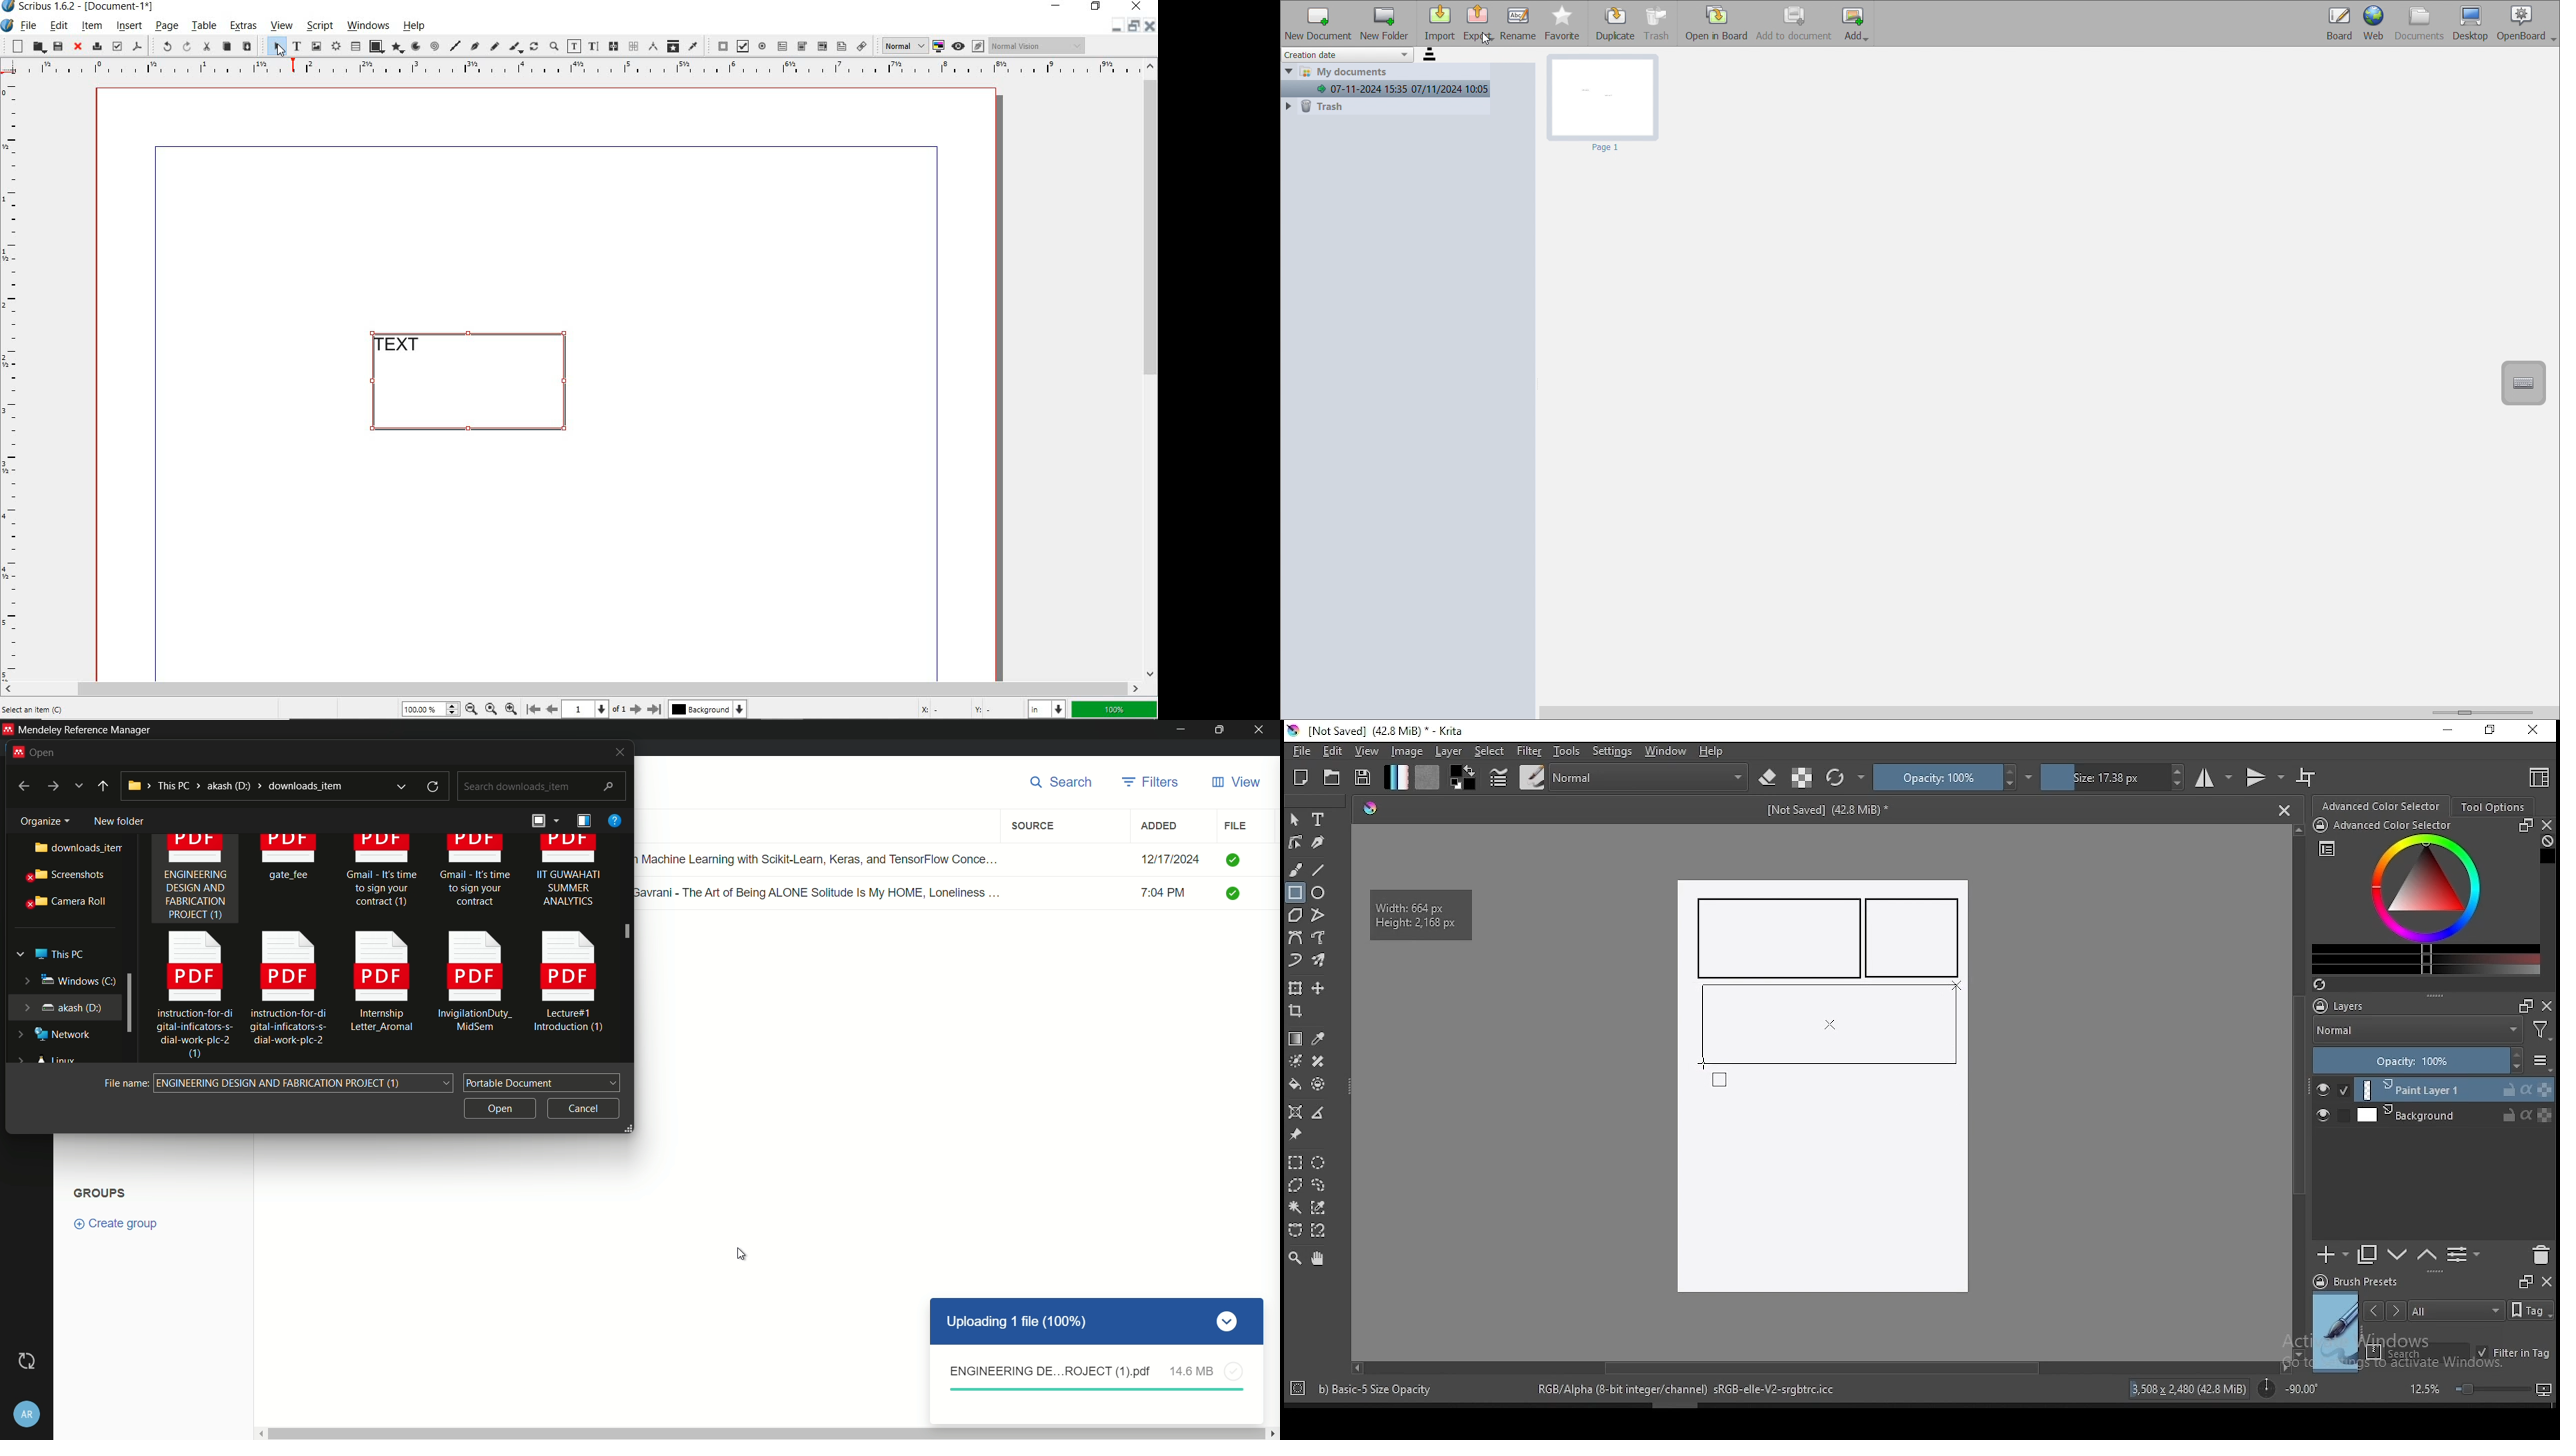 The width and height of the screenshot is (2576, 1456). I want to click on InvigilationDuty_
[EE, so click(475, 985).